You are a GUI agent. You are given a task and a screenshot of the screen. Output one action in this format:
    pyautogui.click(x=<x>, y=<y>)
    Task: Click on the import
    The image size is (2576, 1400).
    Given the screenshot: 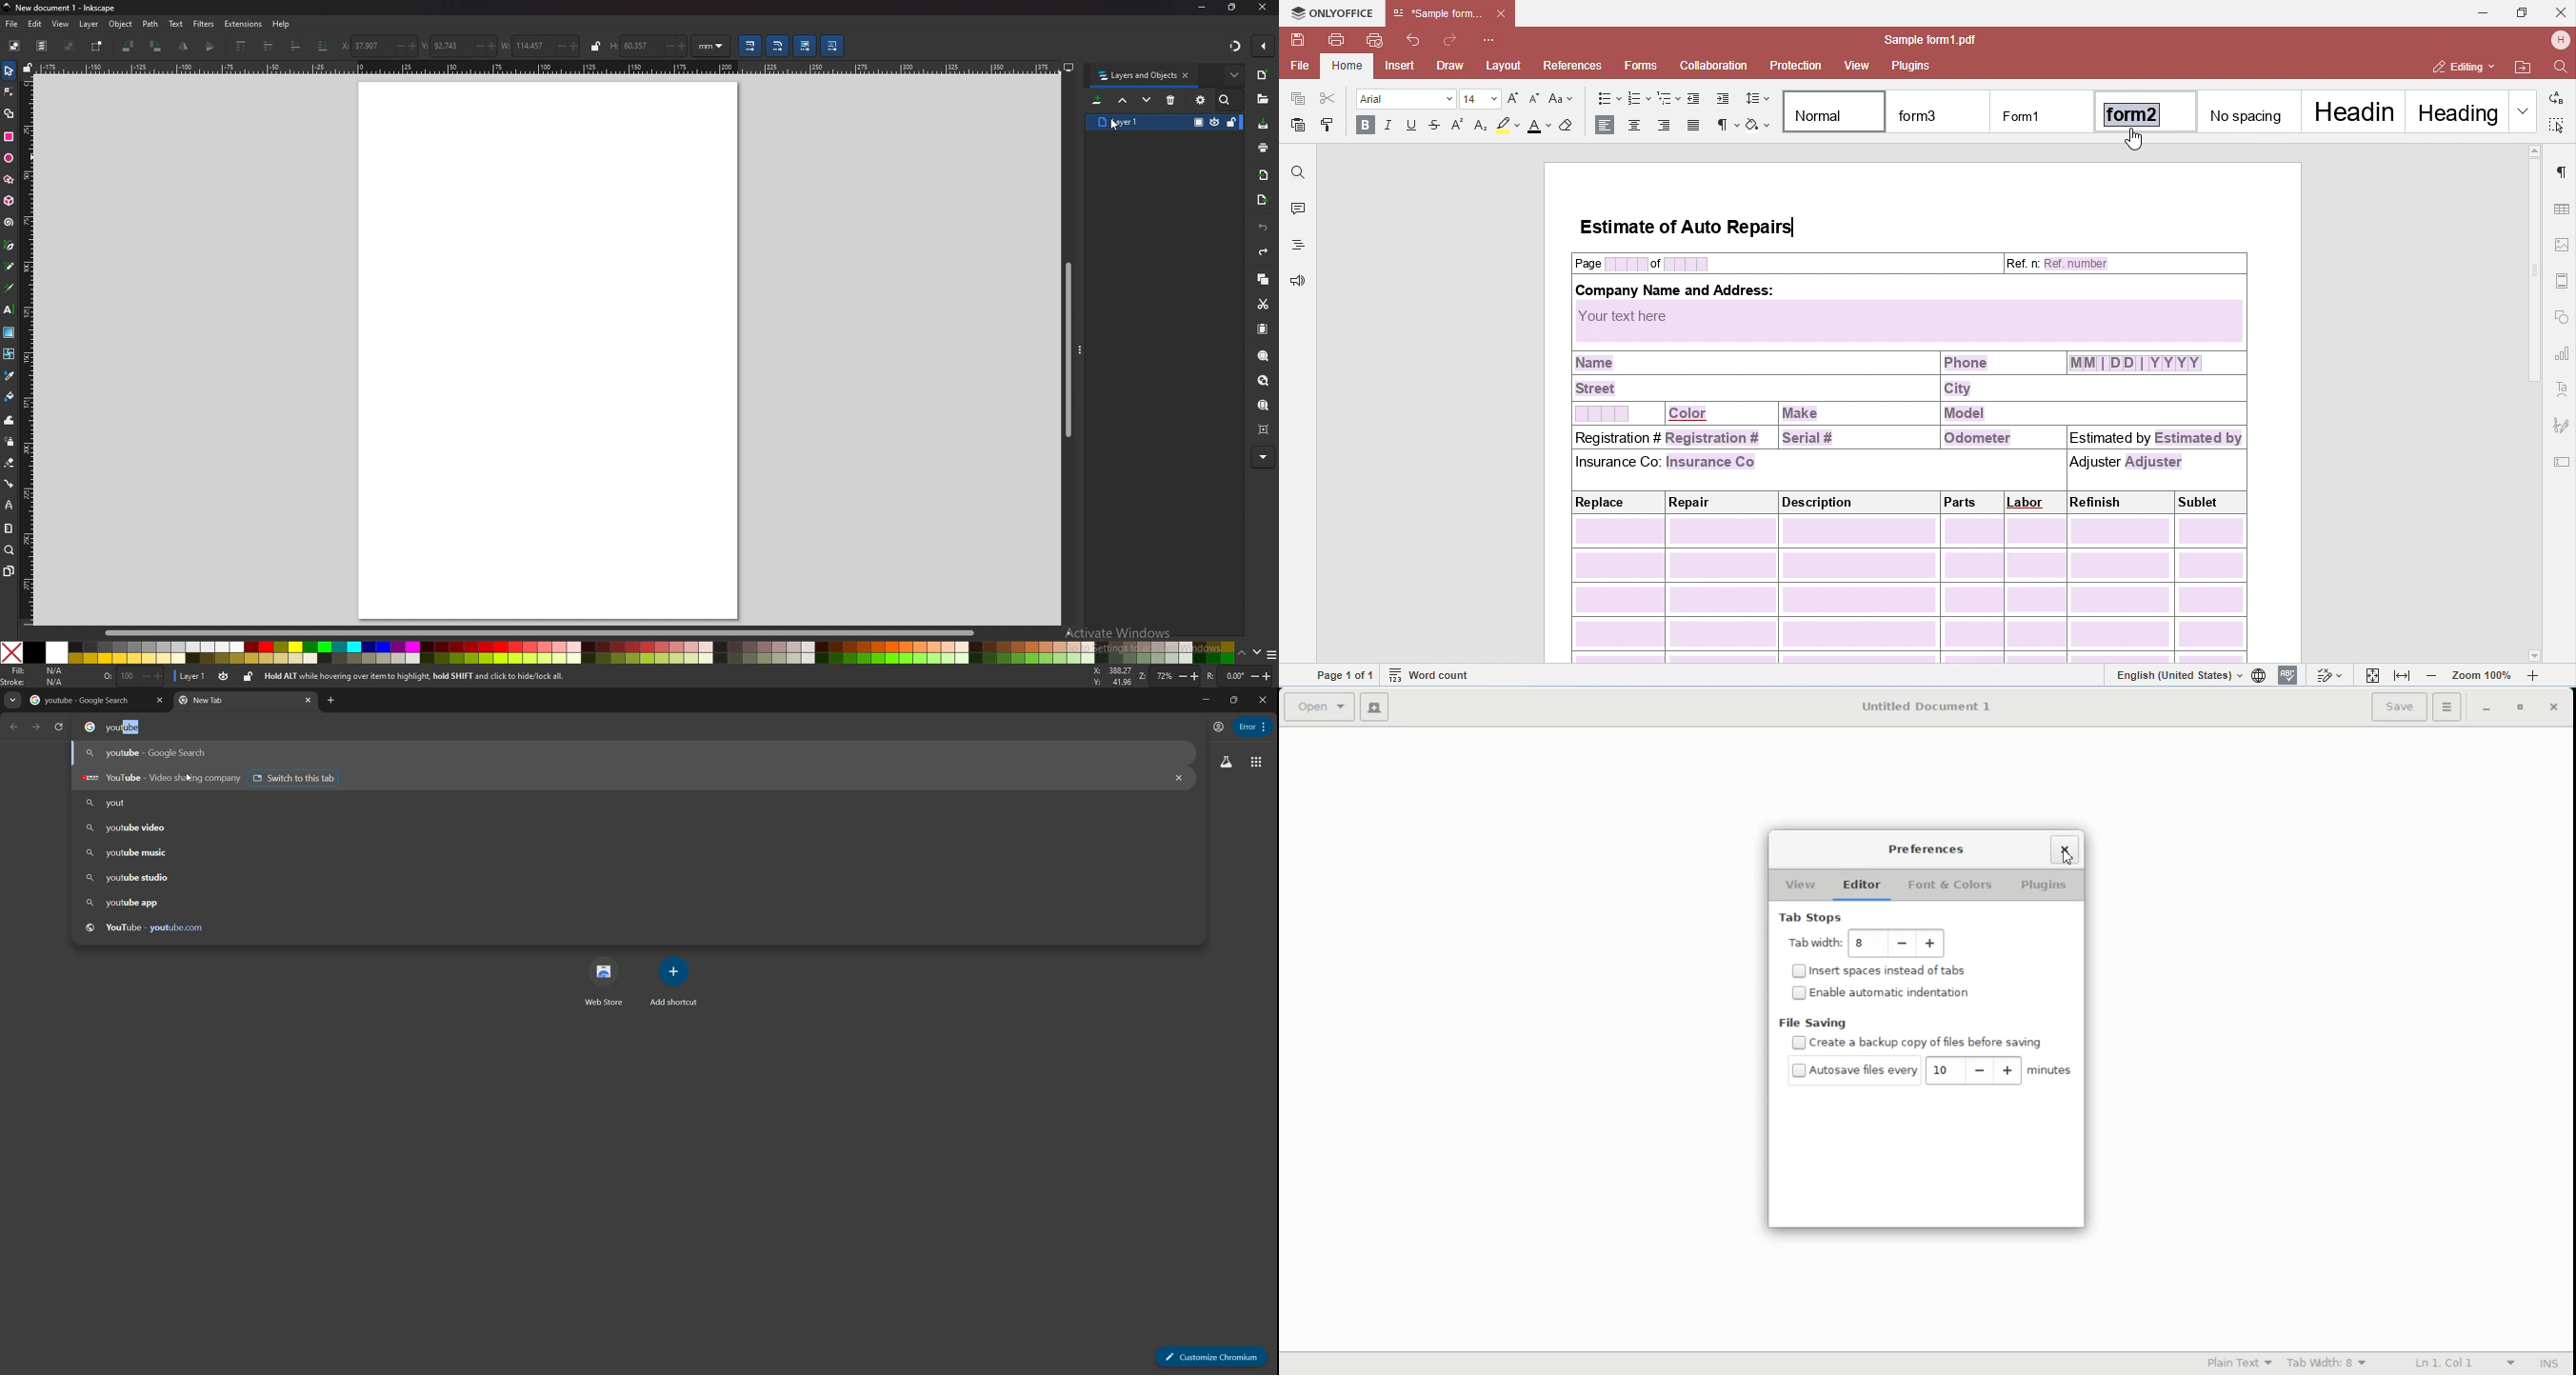 What is the action you would take?
    pyautogui.click(x=1264, y=175)
    